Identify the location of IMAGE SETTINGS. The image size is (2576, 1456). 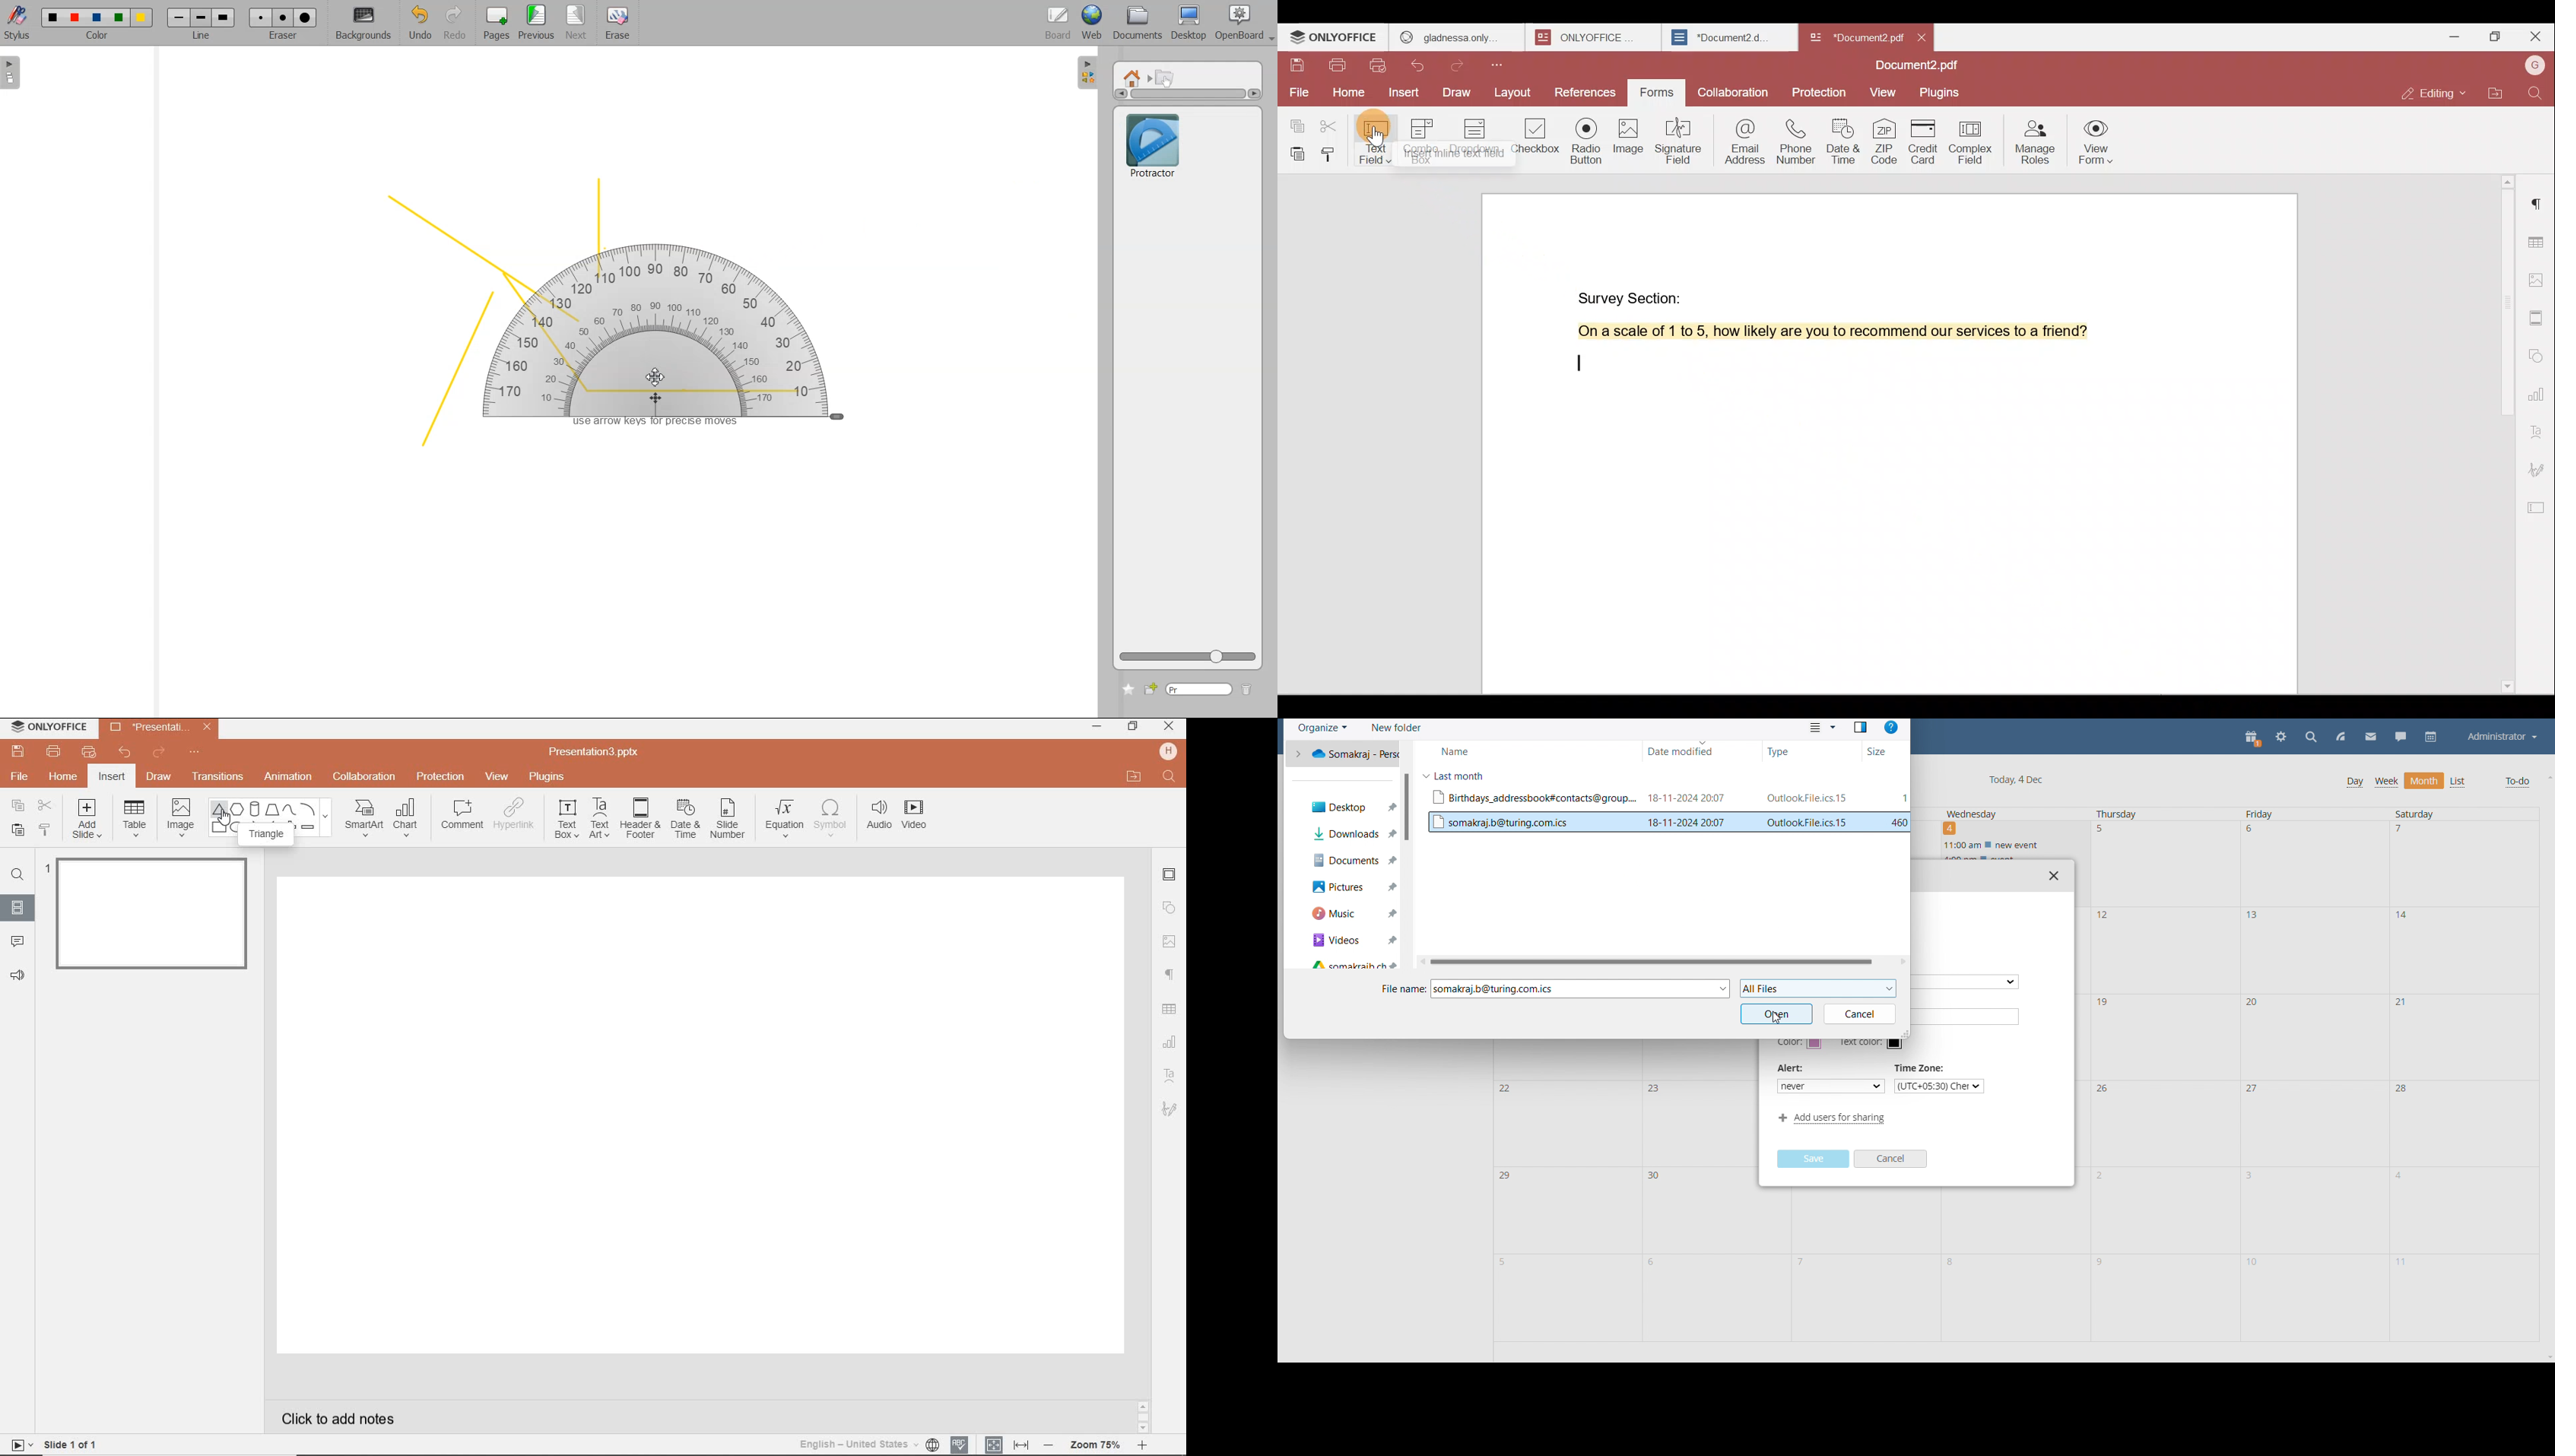
(1170, 941).